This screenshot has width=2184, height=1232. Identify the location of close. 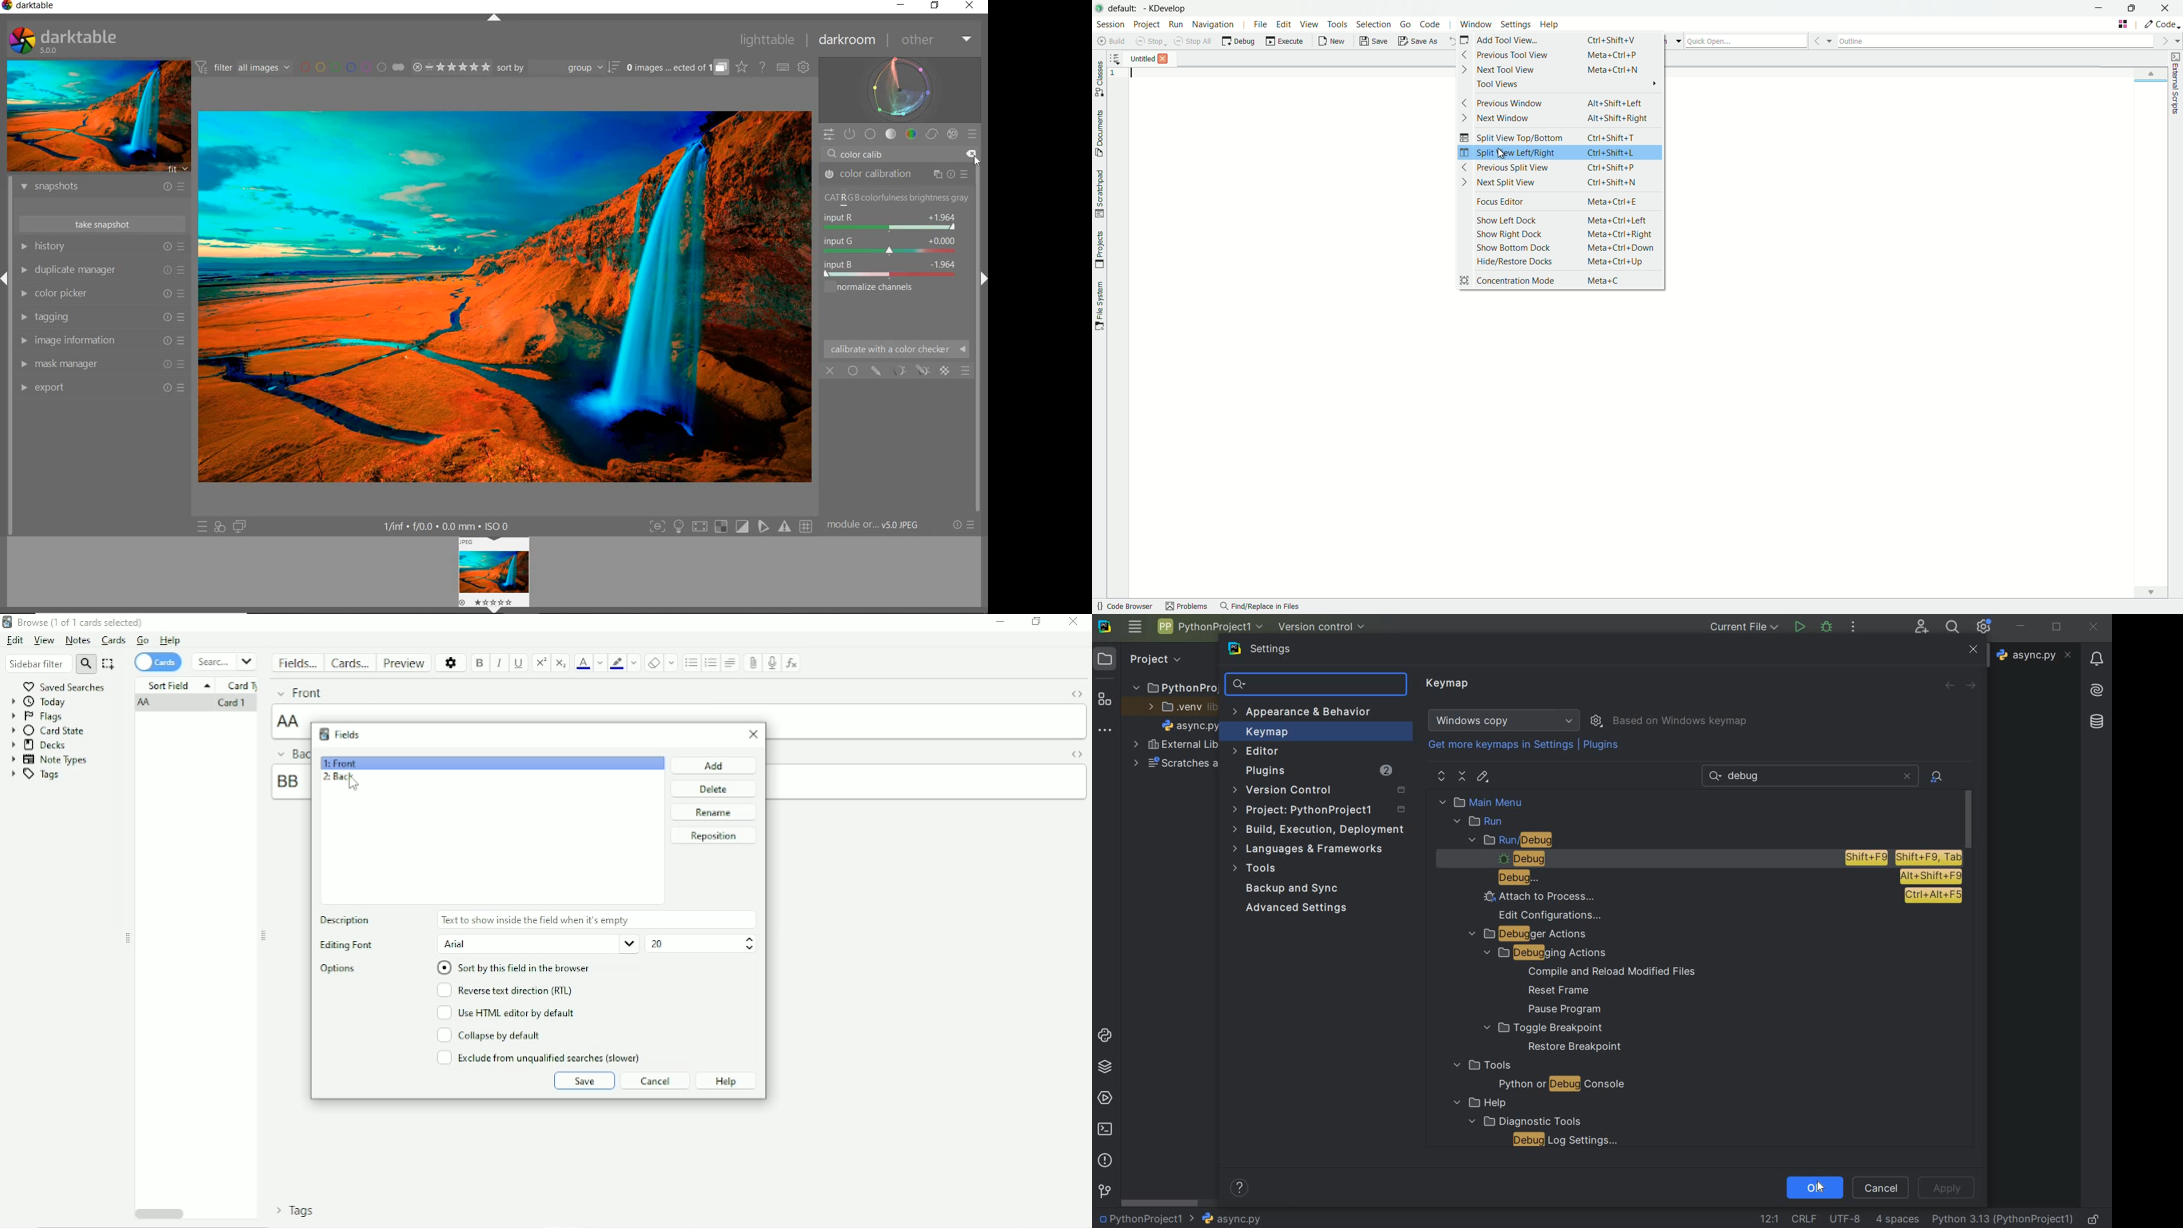
(2094, 627).